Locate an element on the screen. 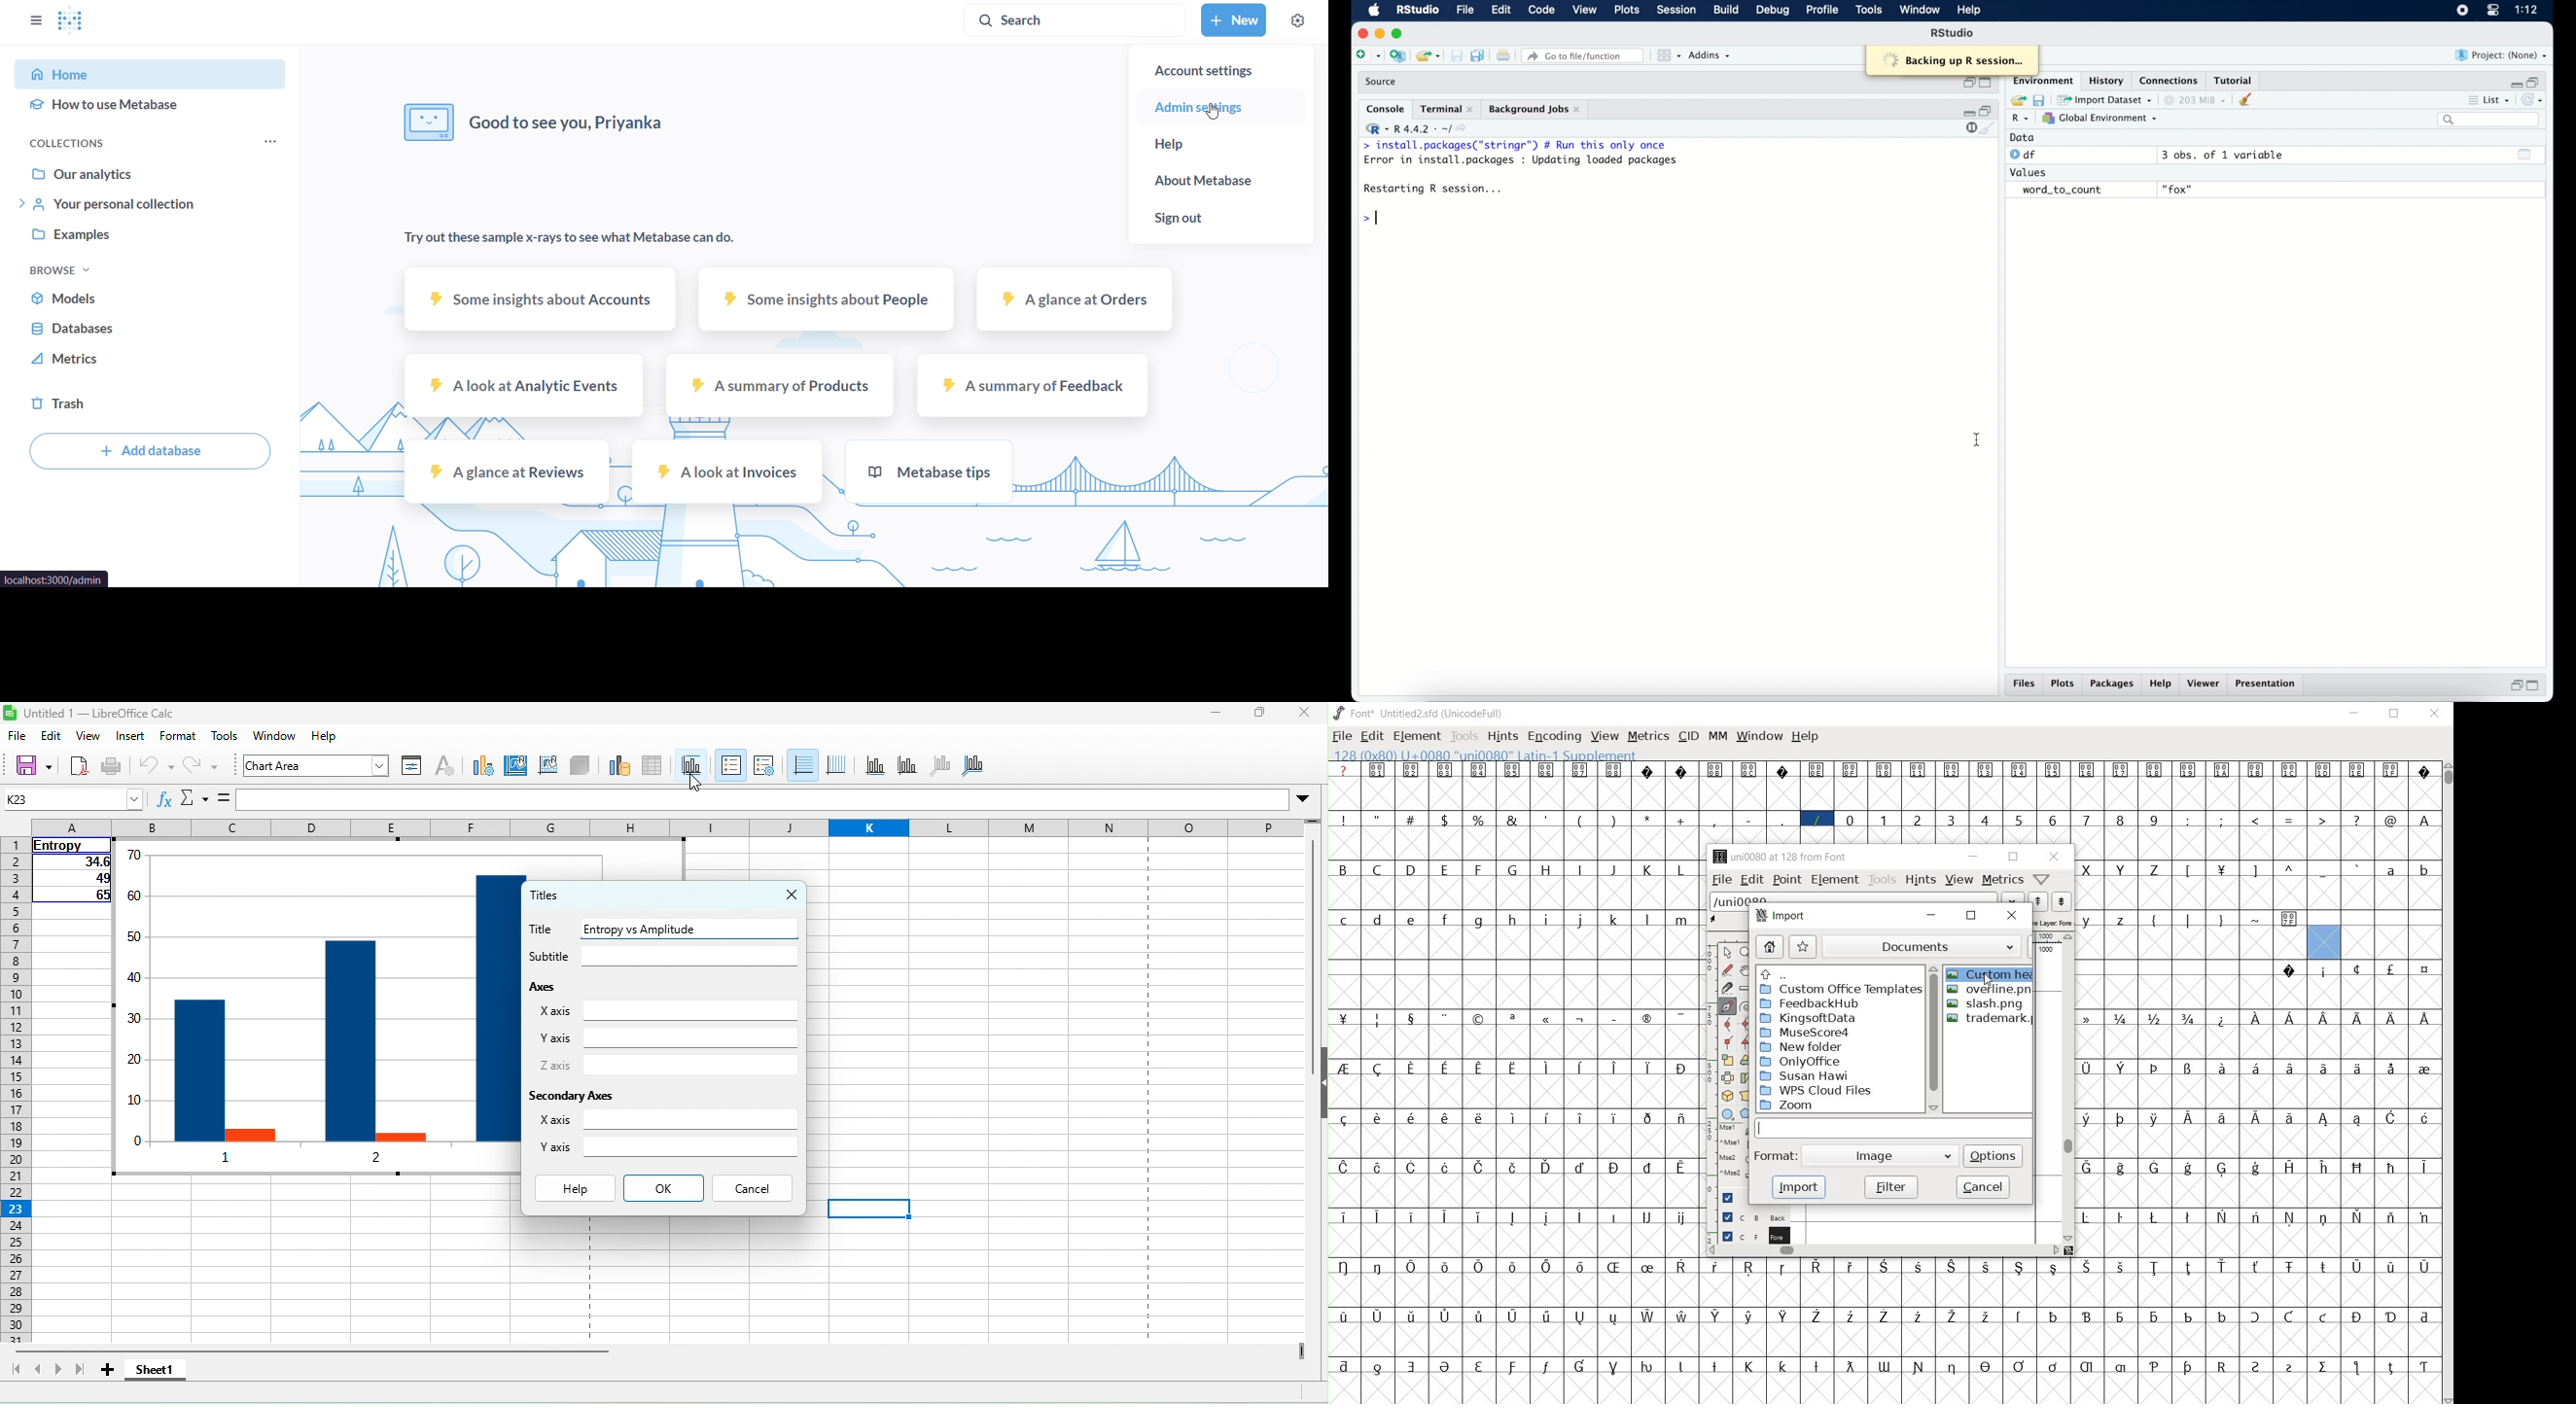 Image resolution: width=2576 pixels, height=1428 pixels. drag to view columns is located at coordinates (1298, 1350).